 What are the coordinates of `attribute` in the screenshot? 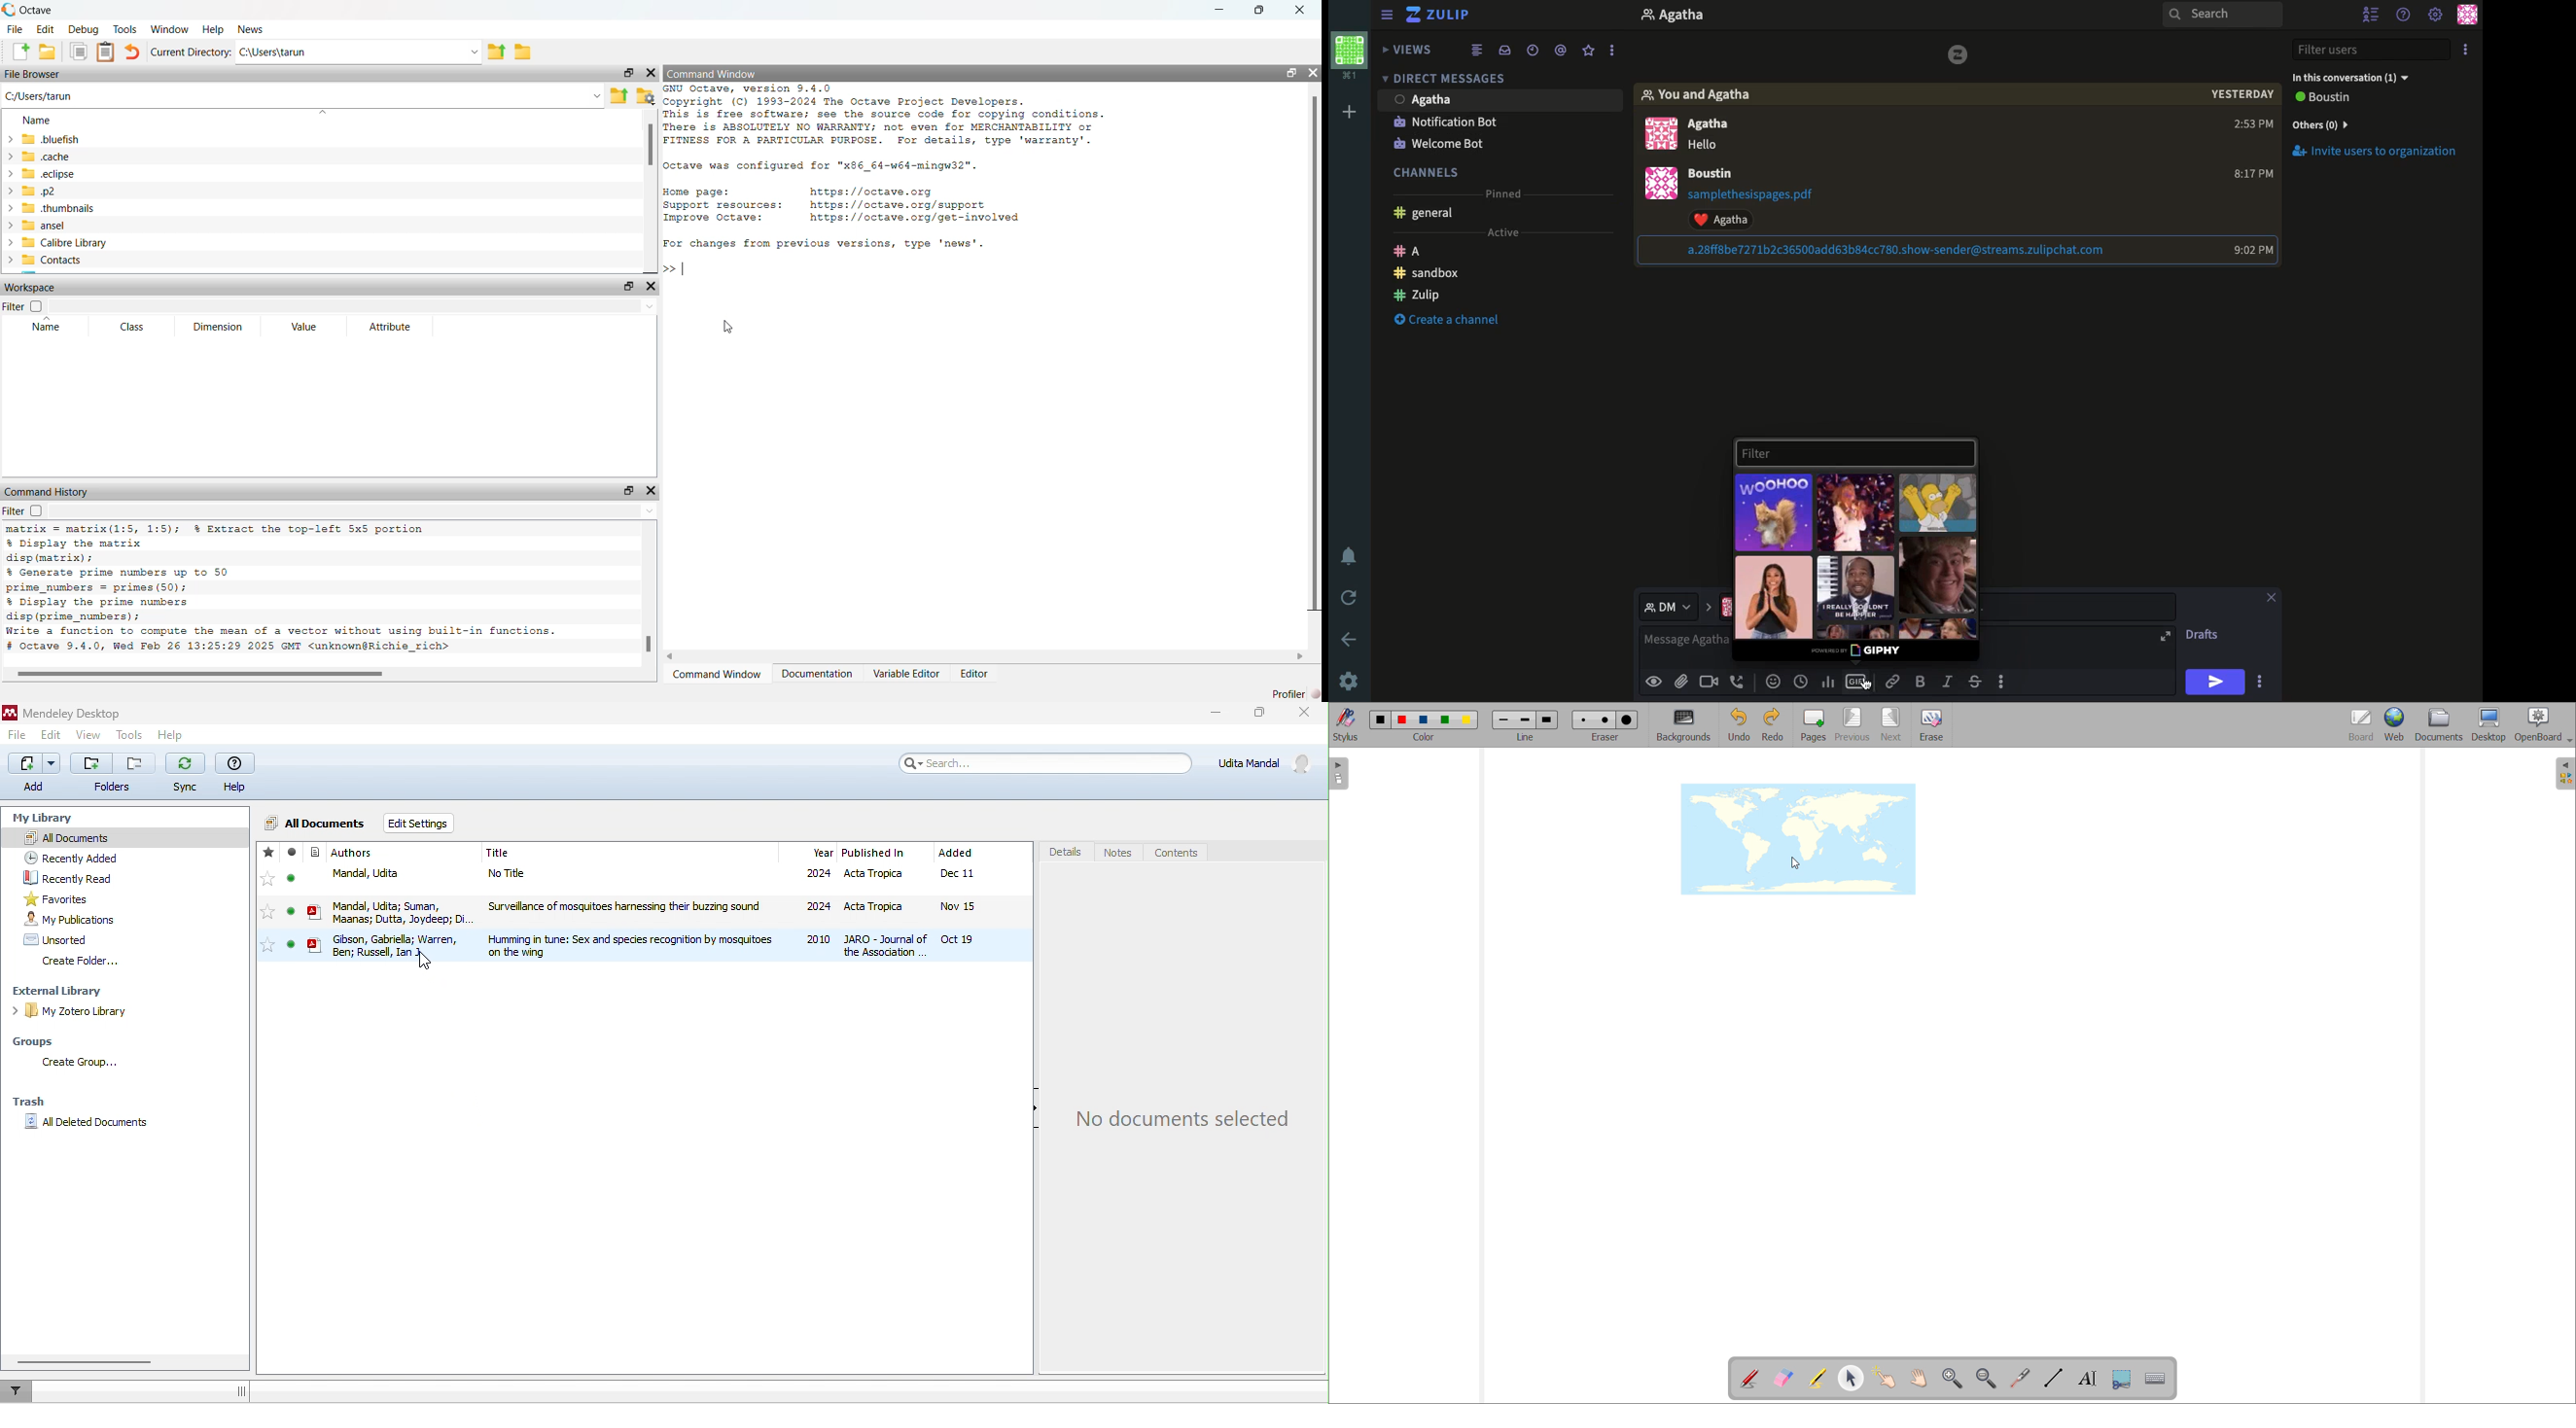 It's located at (390, 327).